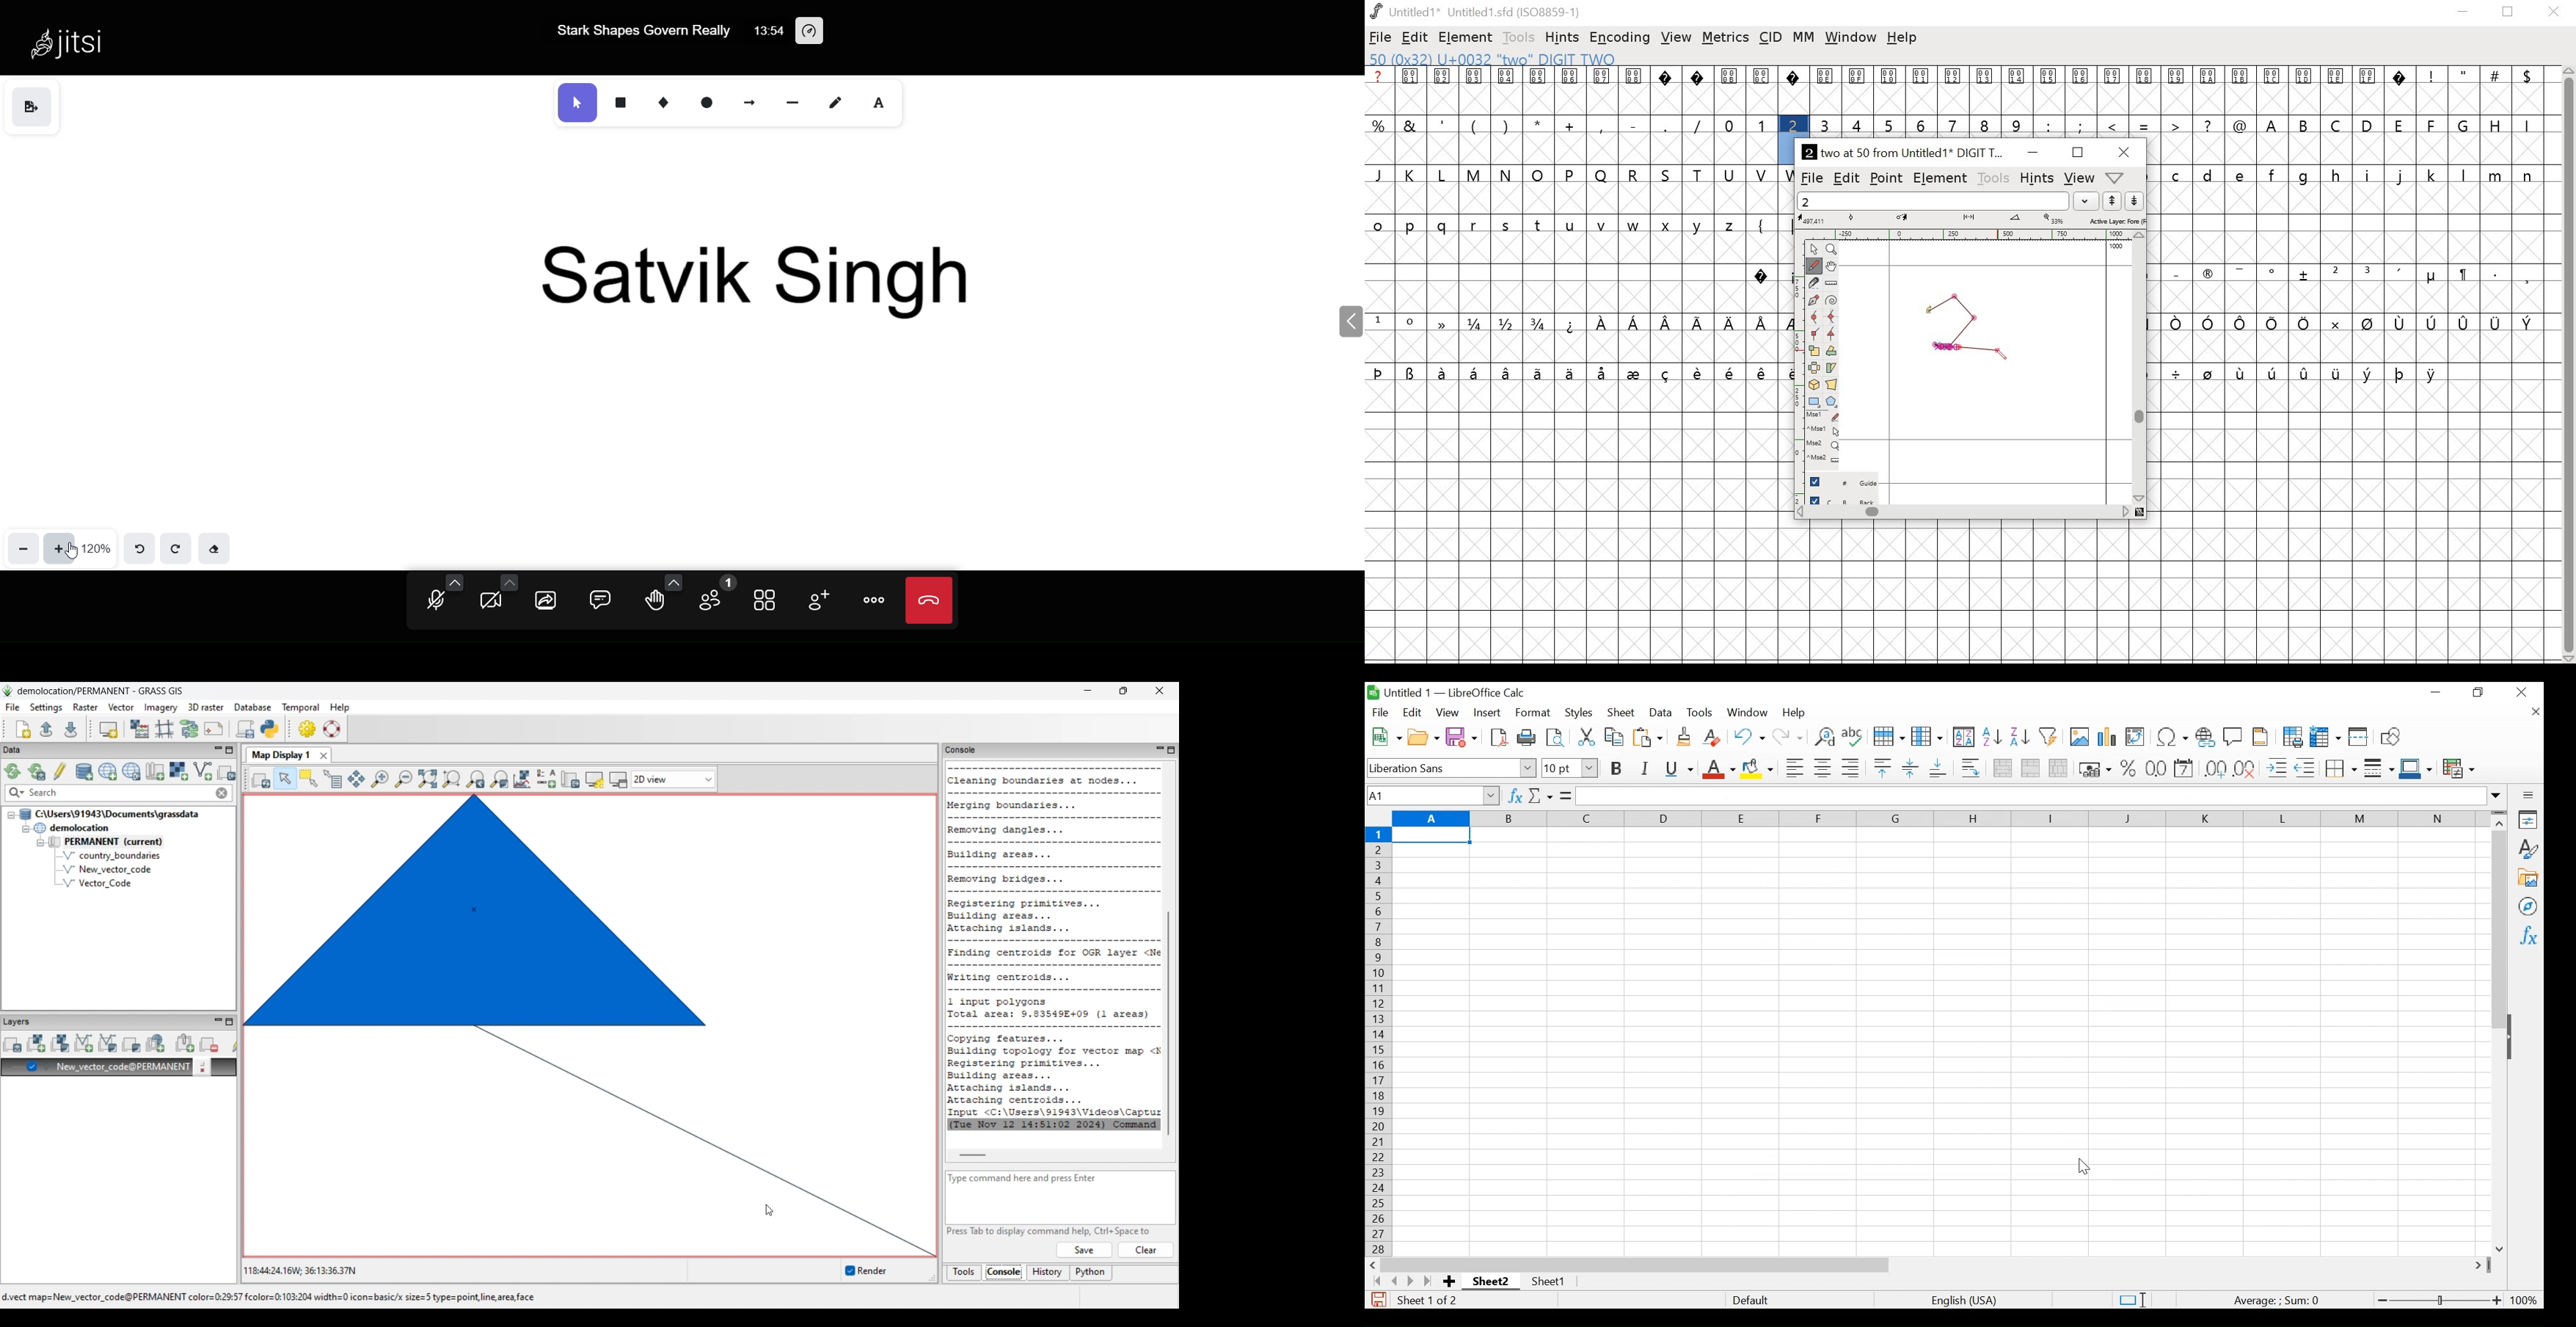 This screenshot has height=1344, width=2576. Describe the element at coordinates (2499, 931) in the screenshot. I see `Vertical Scroll bar` at that location.